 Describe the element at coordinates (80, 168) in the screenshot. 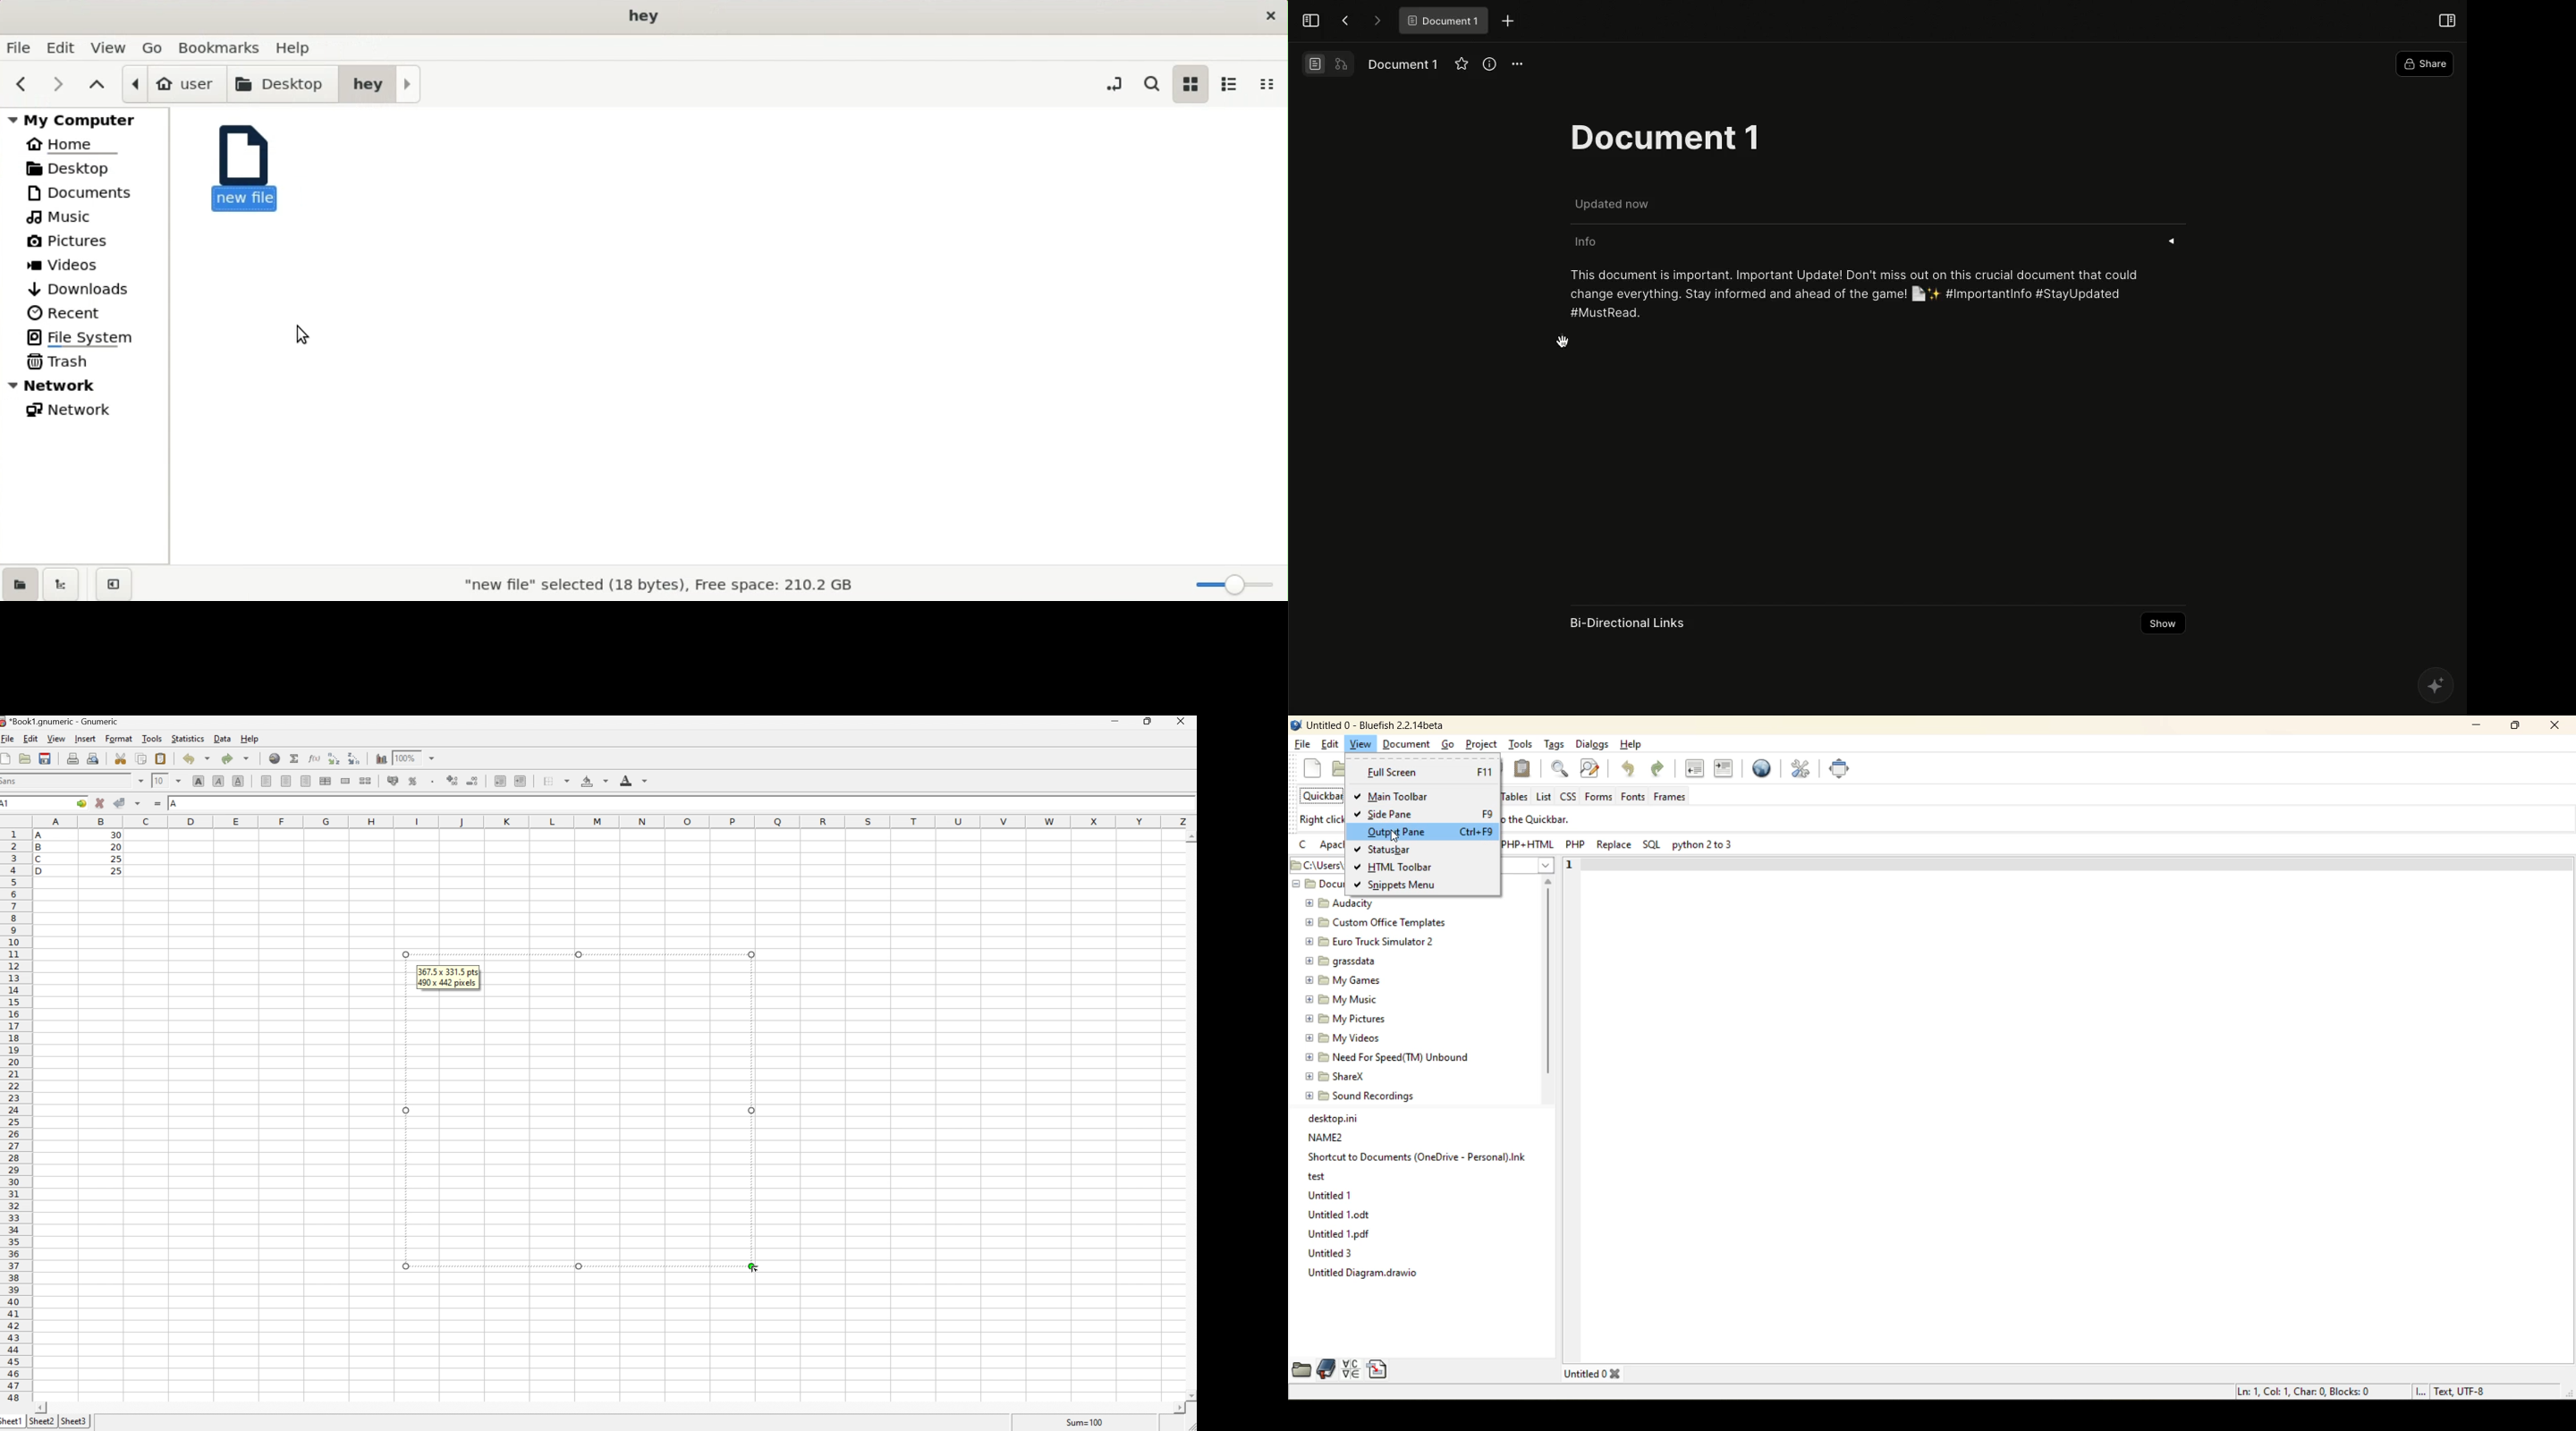

I see `desktop` at that location.